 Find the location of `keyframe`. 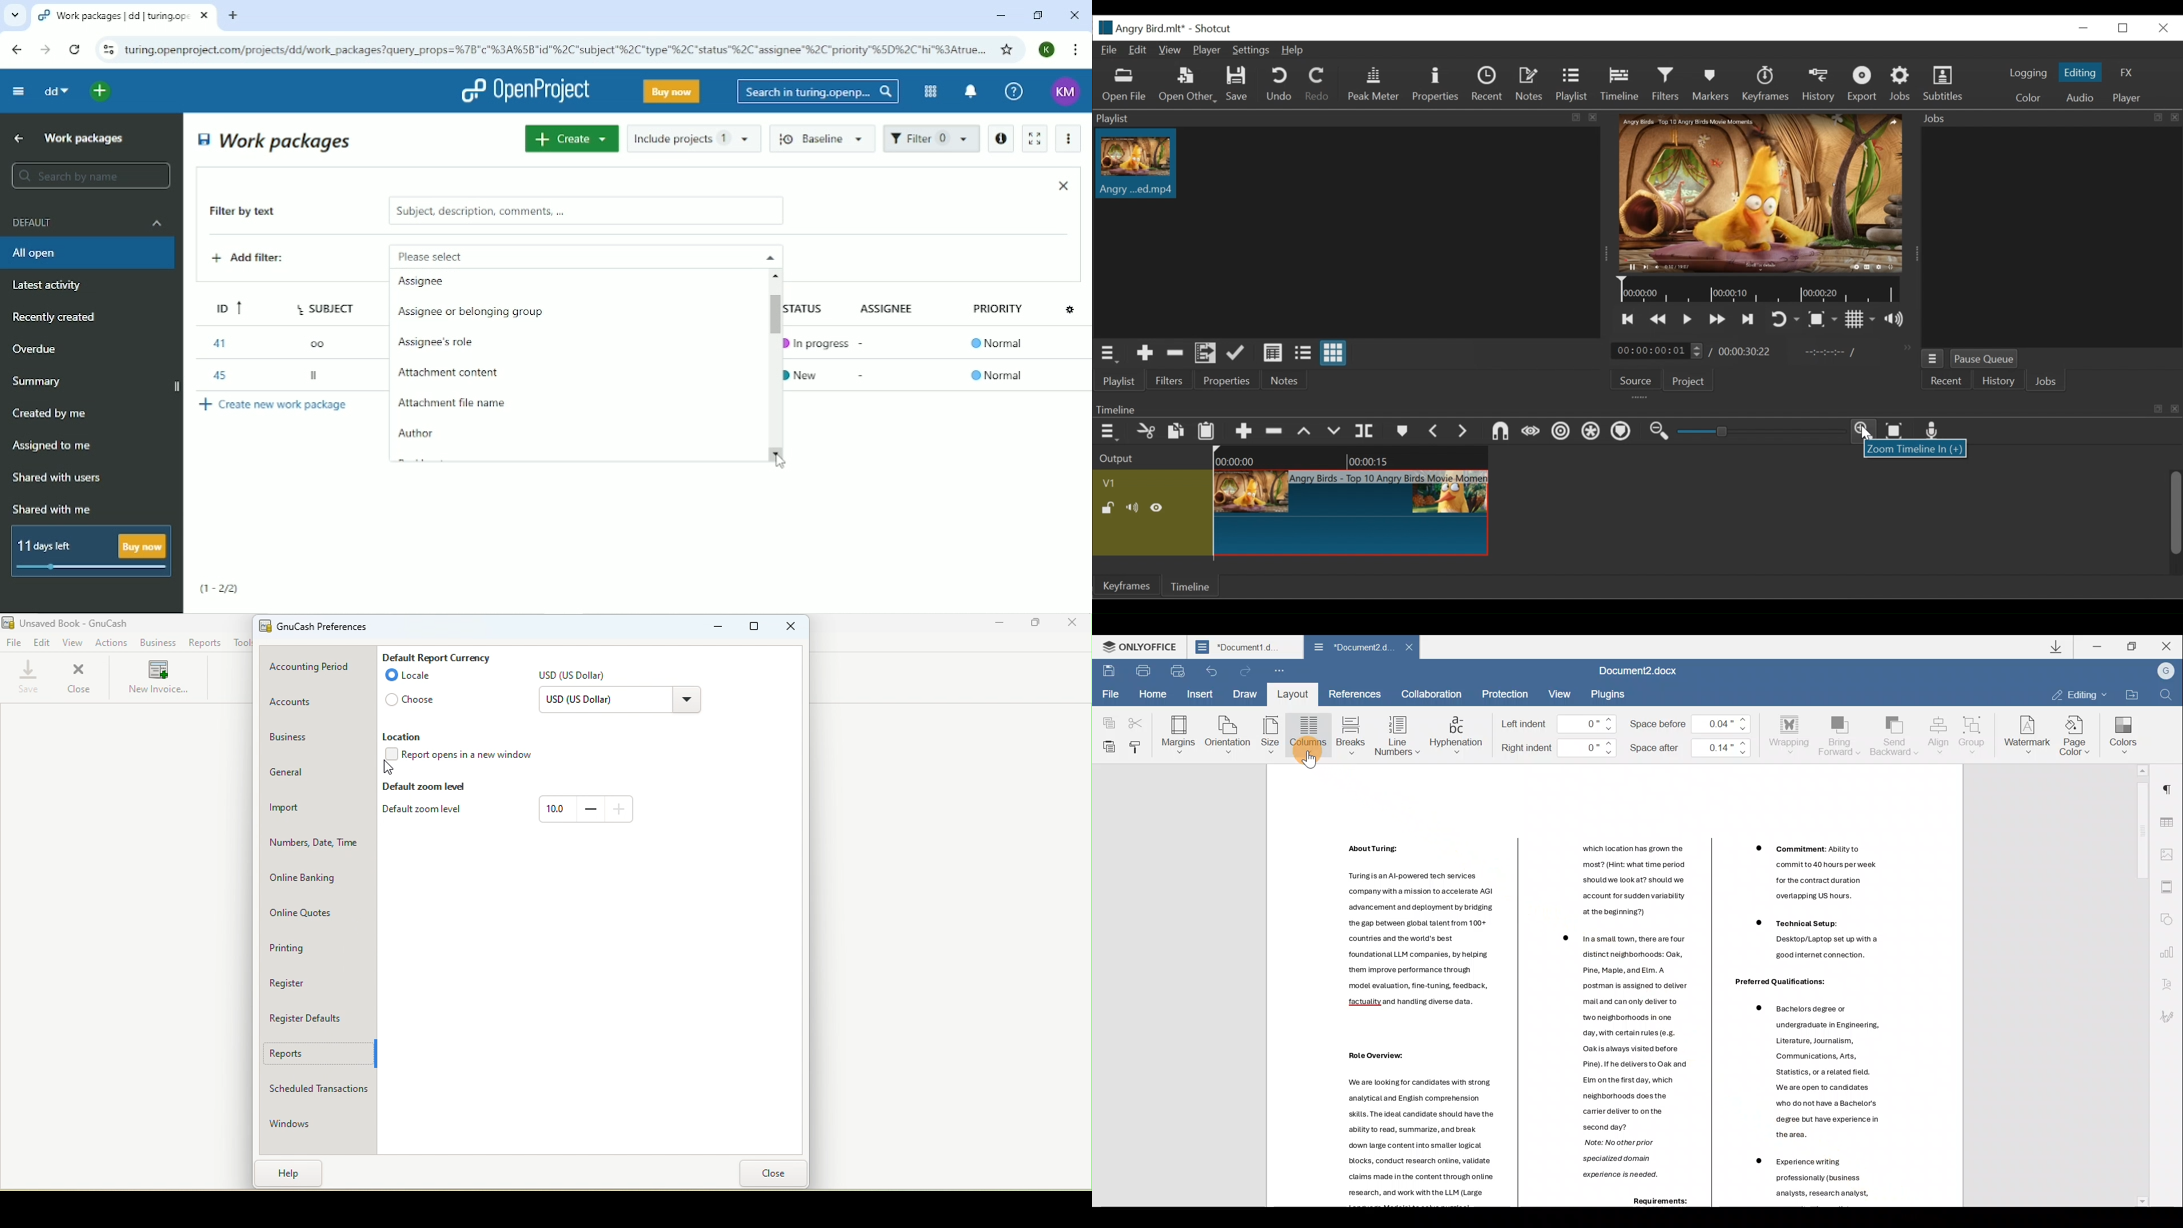

keyframe is located at coordinates (1129, 587).